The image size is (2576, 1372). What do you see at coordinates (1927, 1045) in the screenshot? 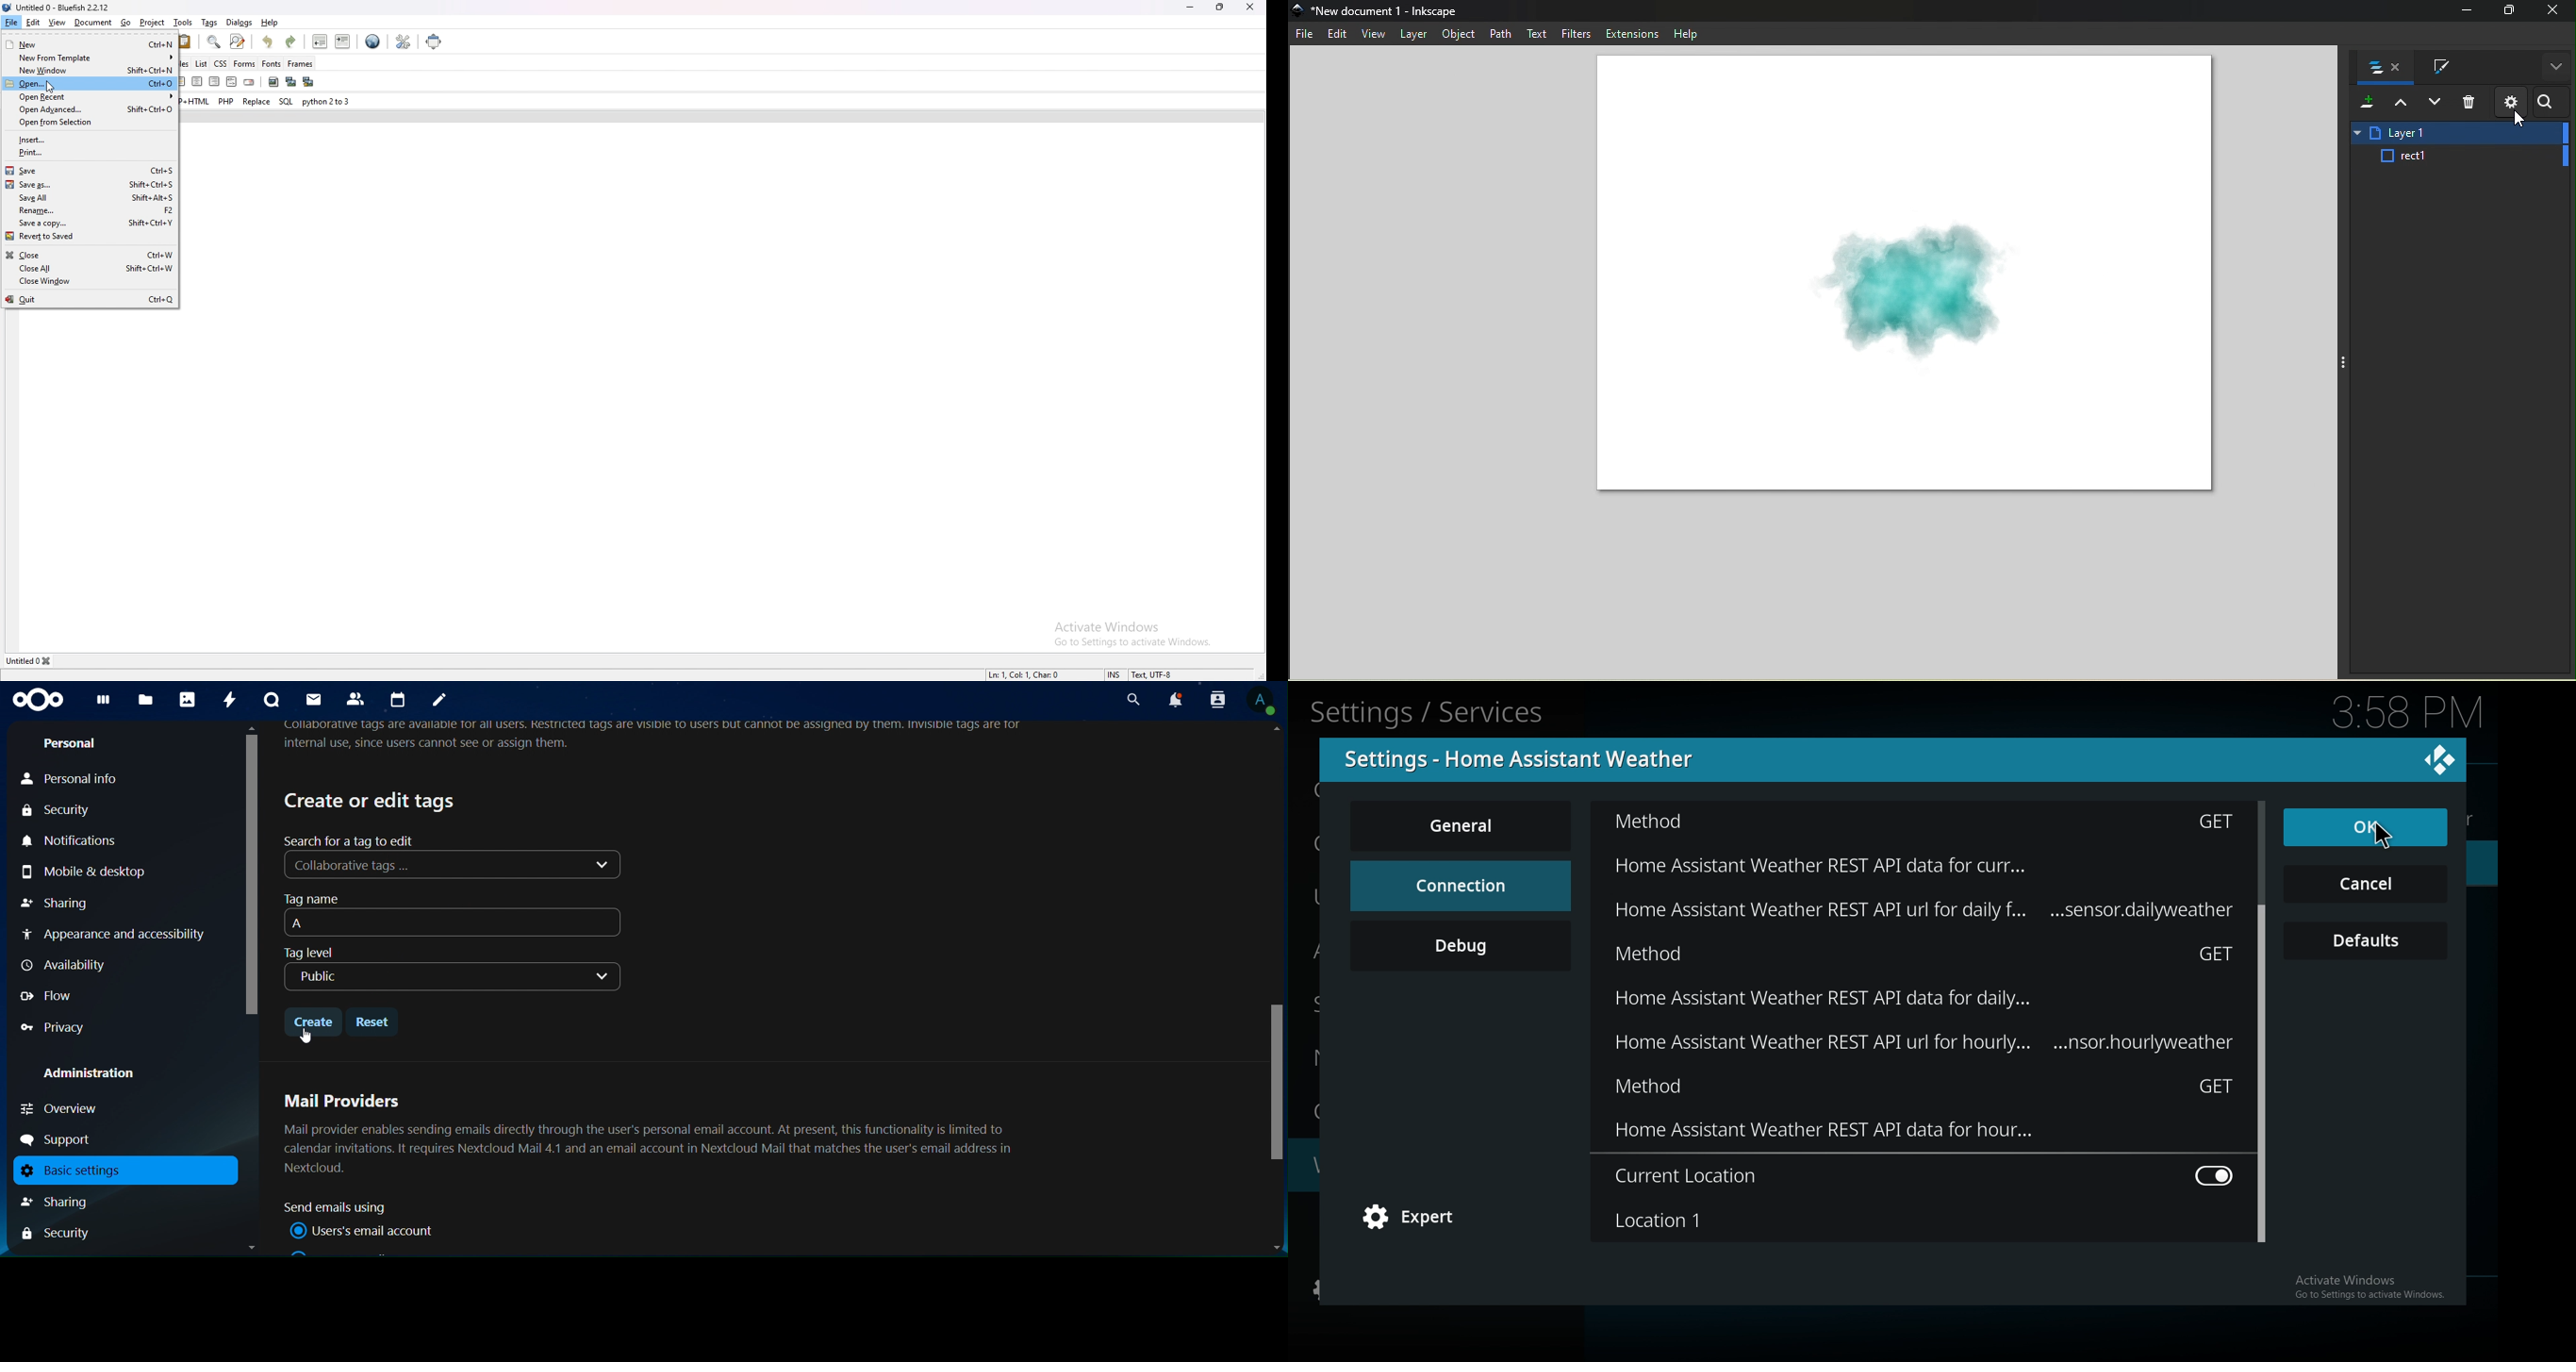
I see `home assistant weather rest api url` at bounding box center [1927, 1045].